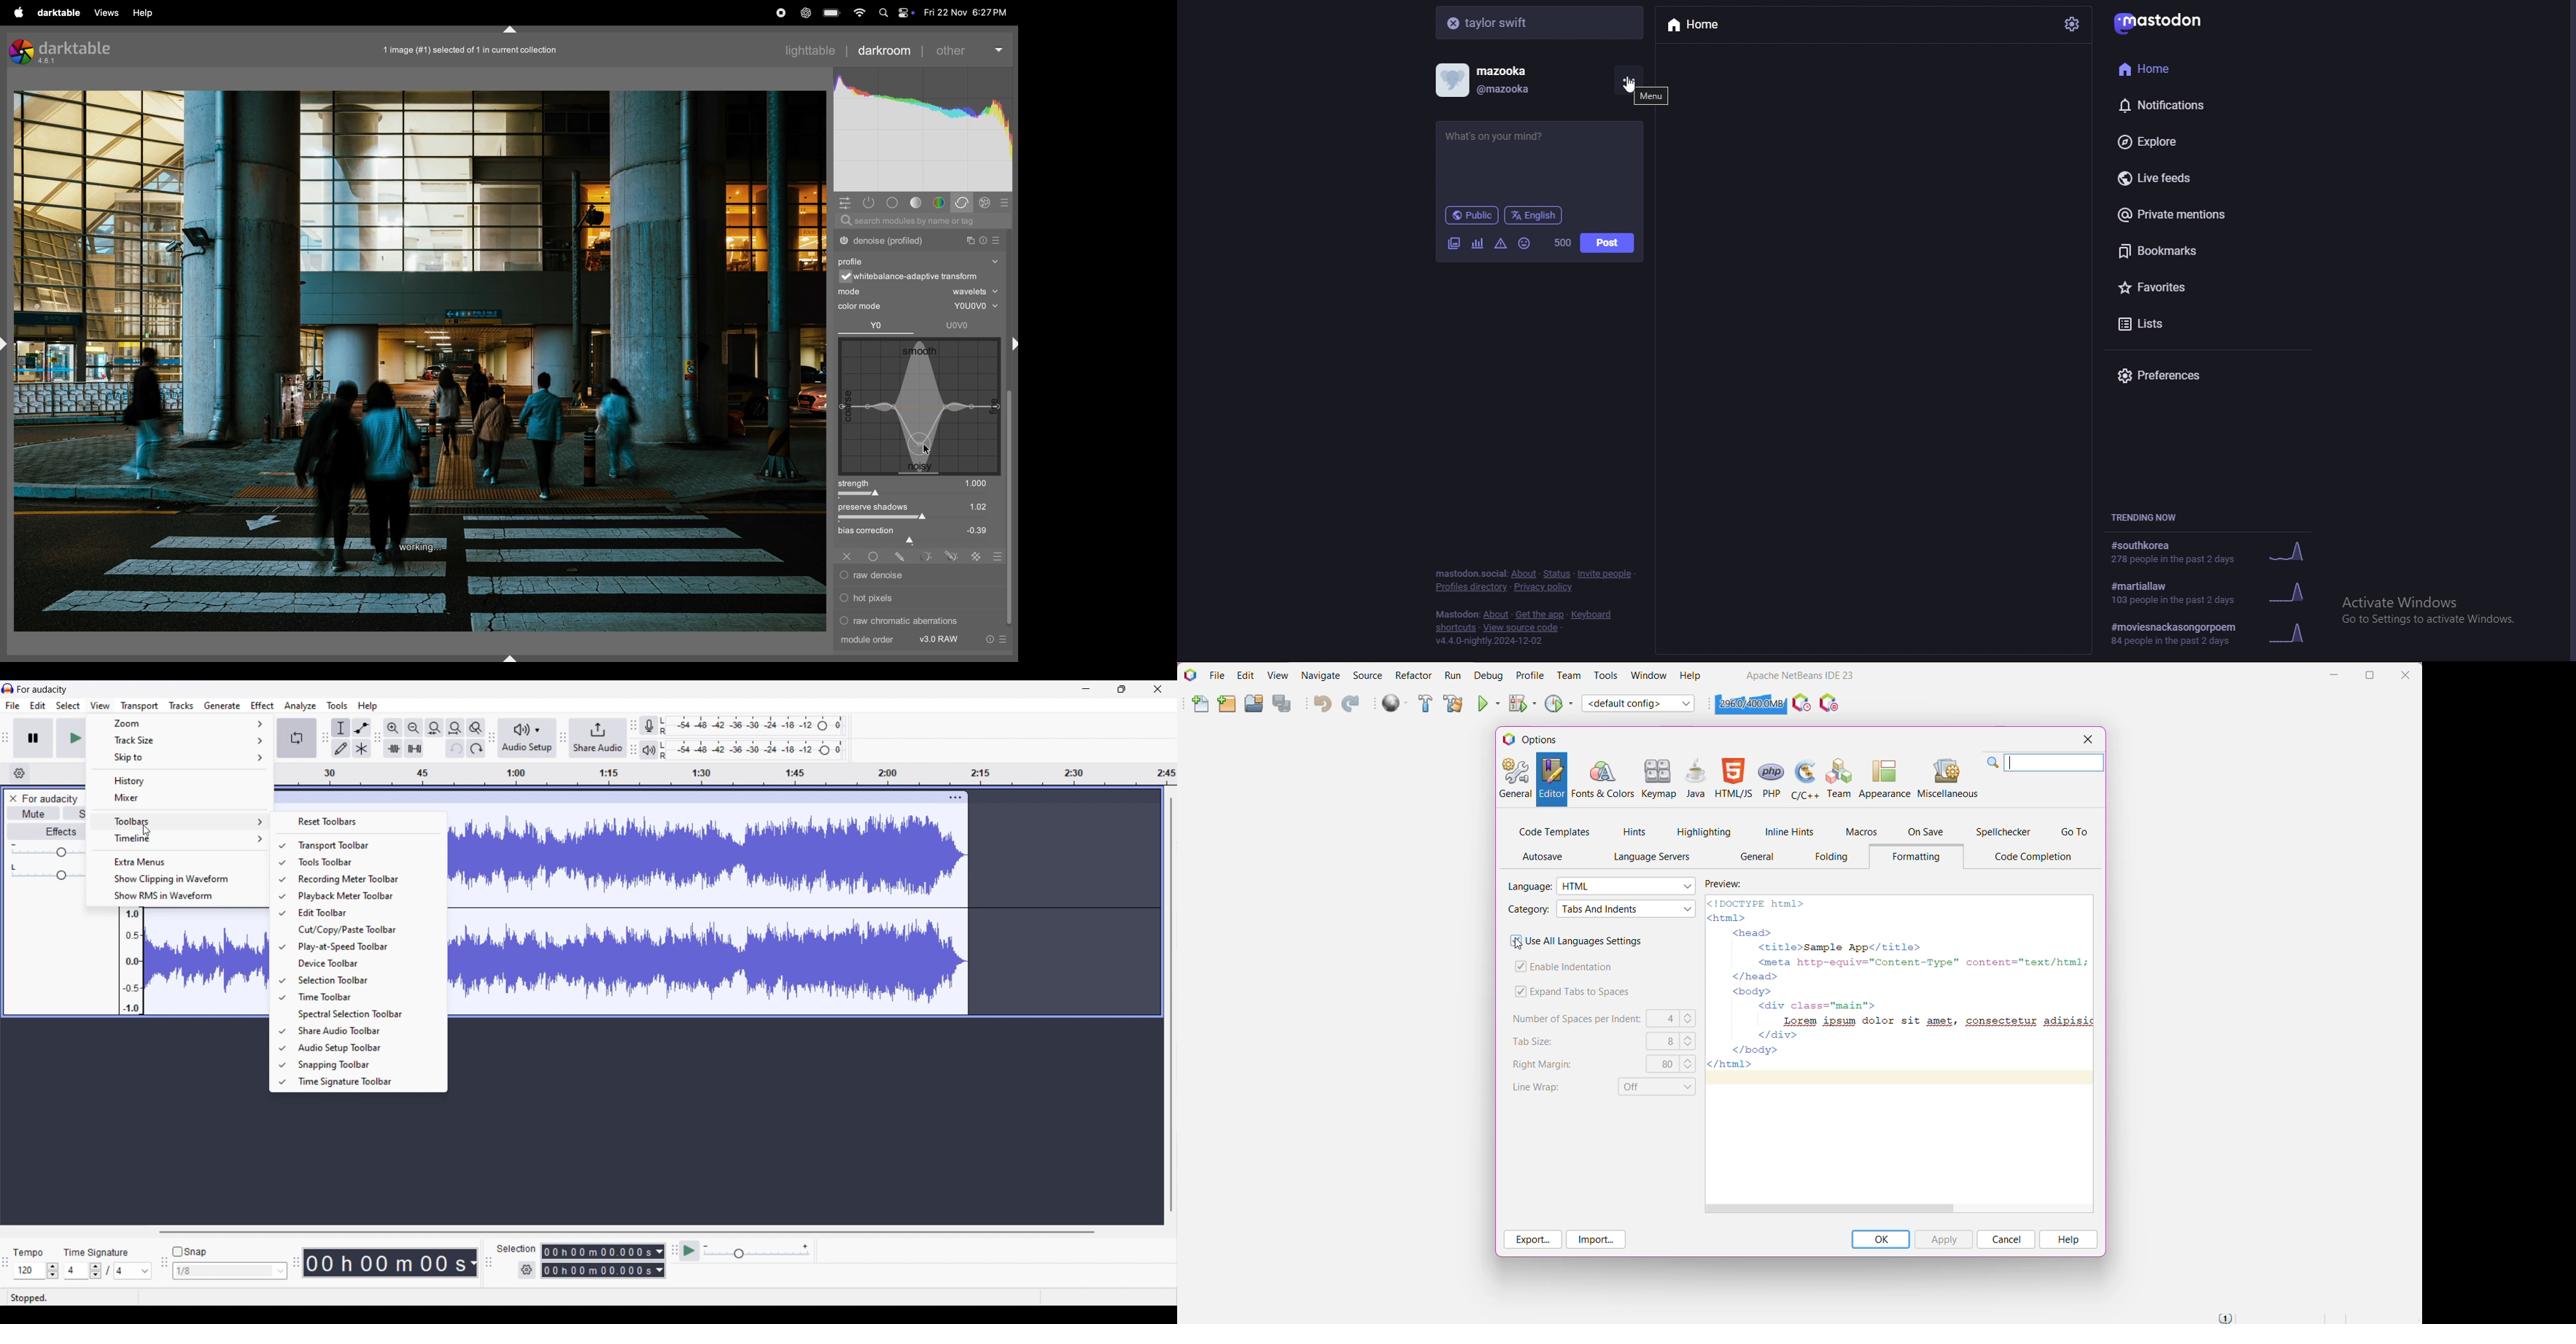 The width and height of the screenshot is (2576, 1344). What do you see at coordinates (1452, 676) in the screenshot?
I see `Run` at bounding box center [1452, 676].